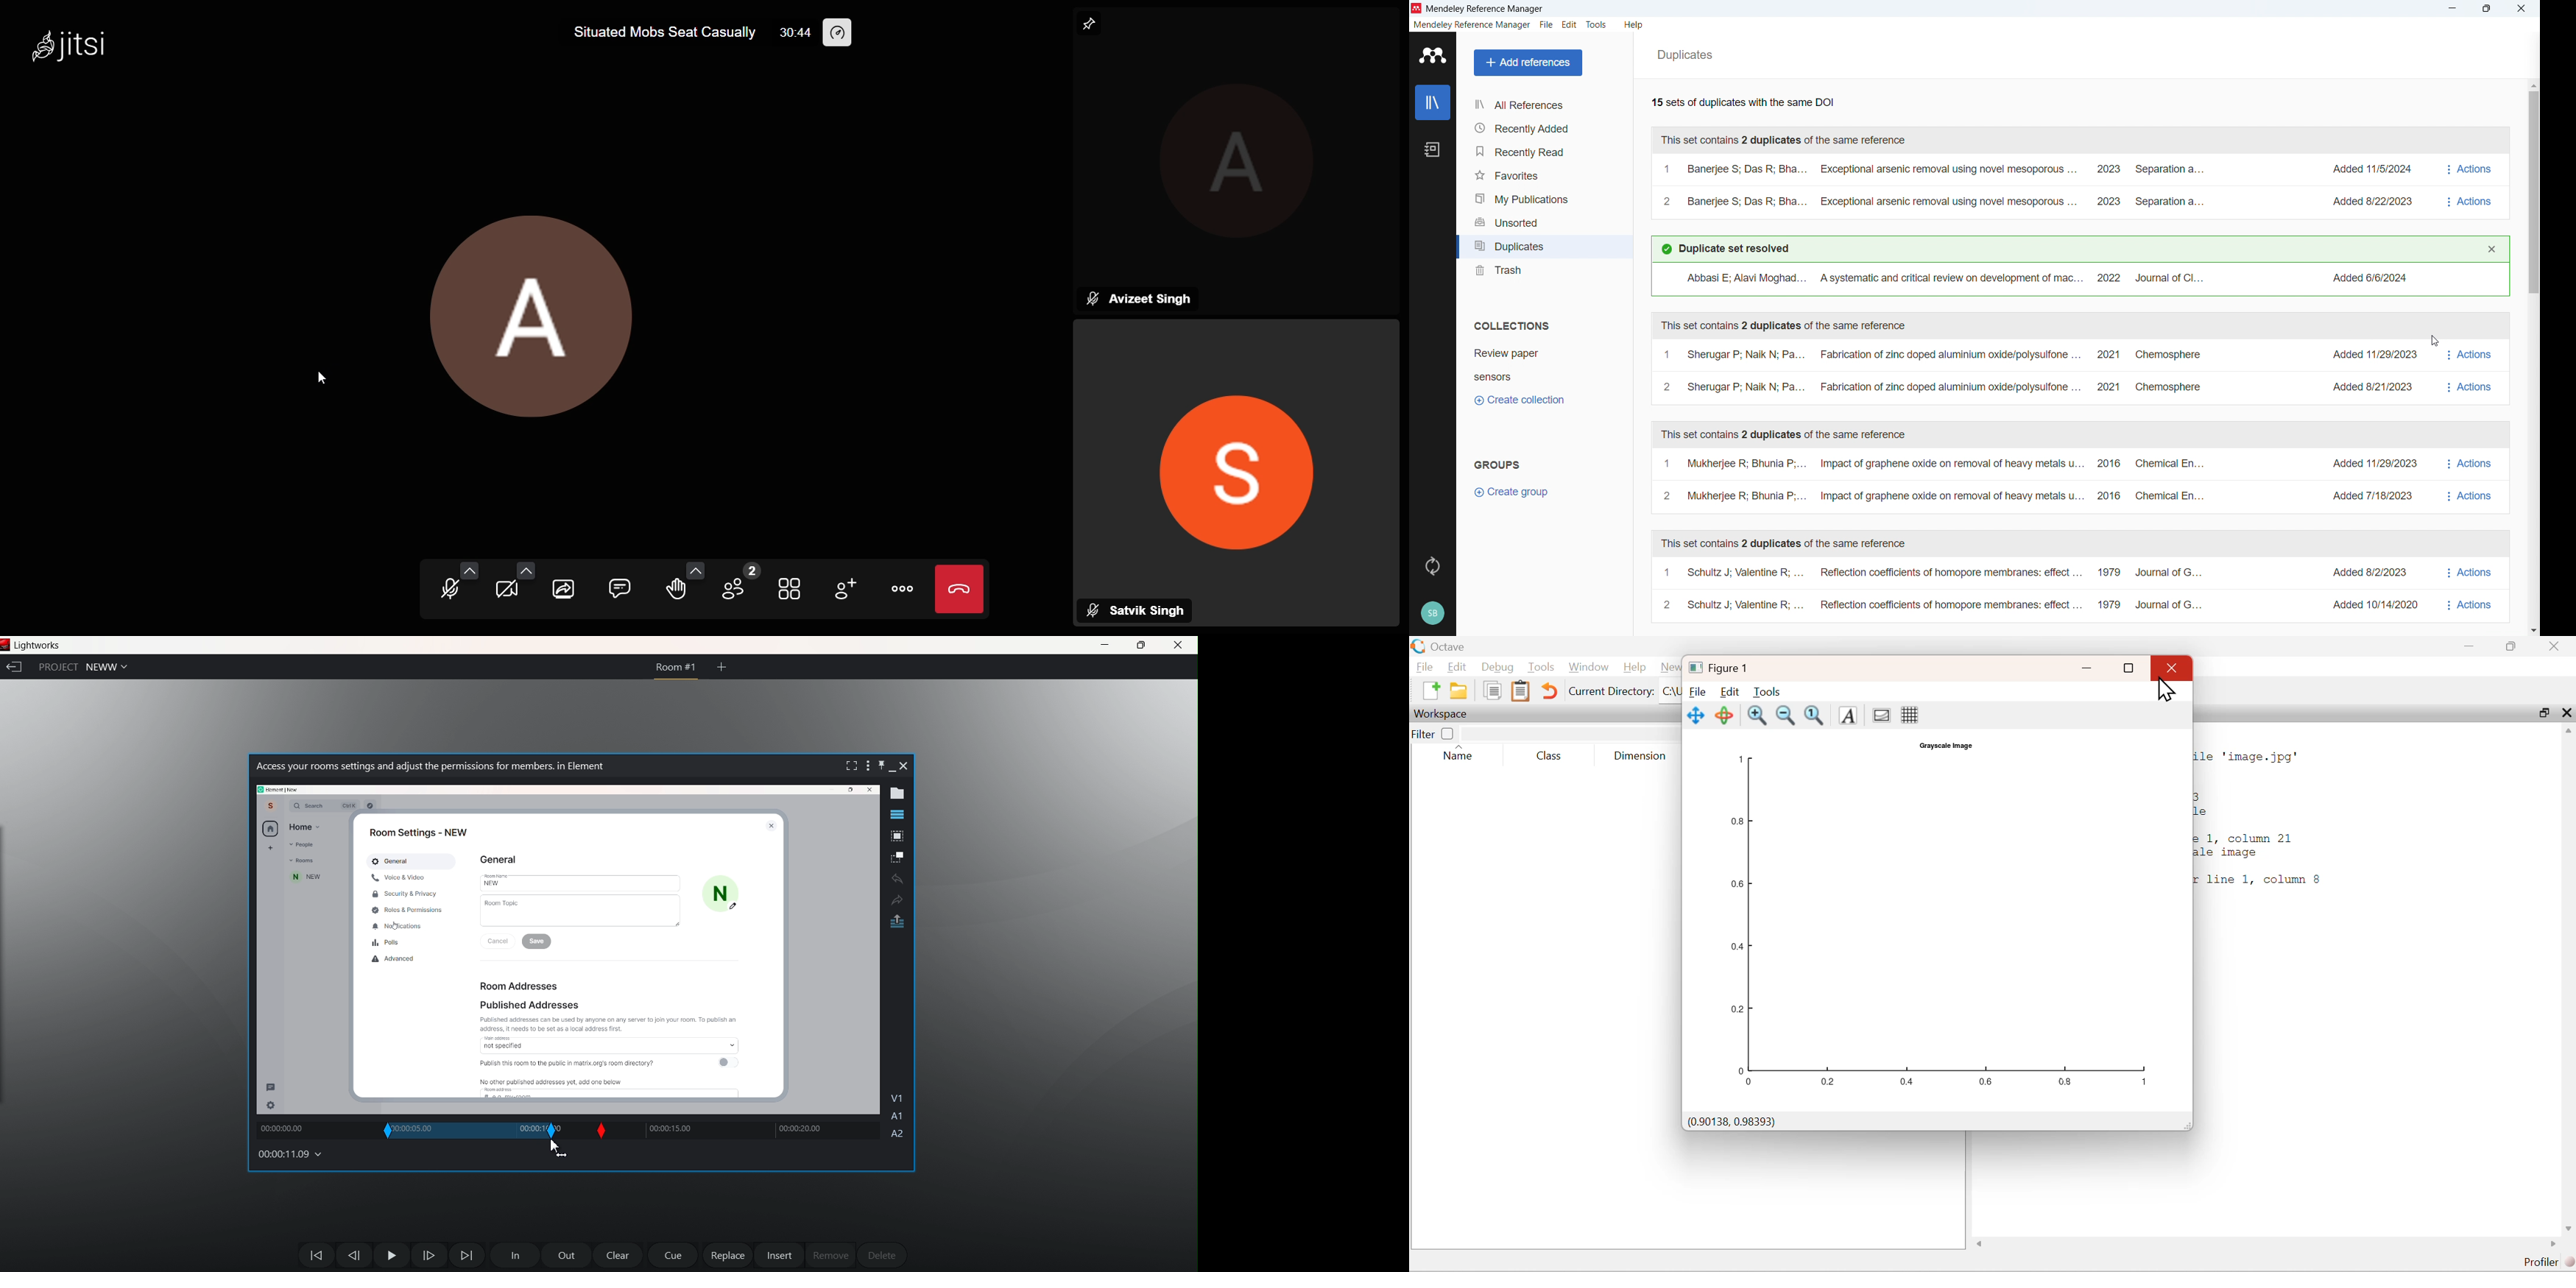  I want to click on A set of duplicates , so click(2040, 481).